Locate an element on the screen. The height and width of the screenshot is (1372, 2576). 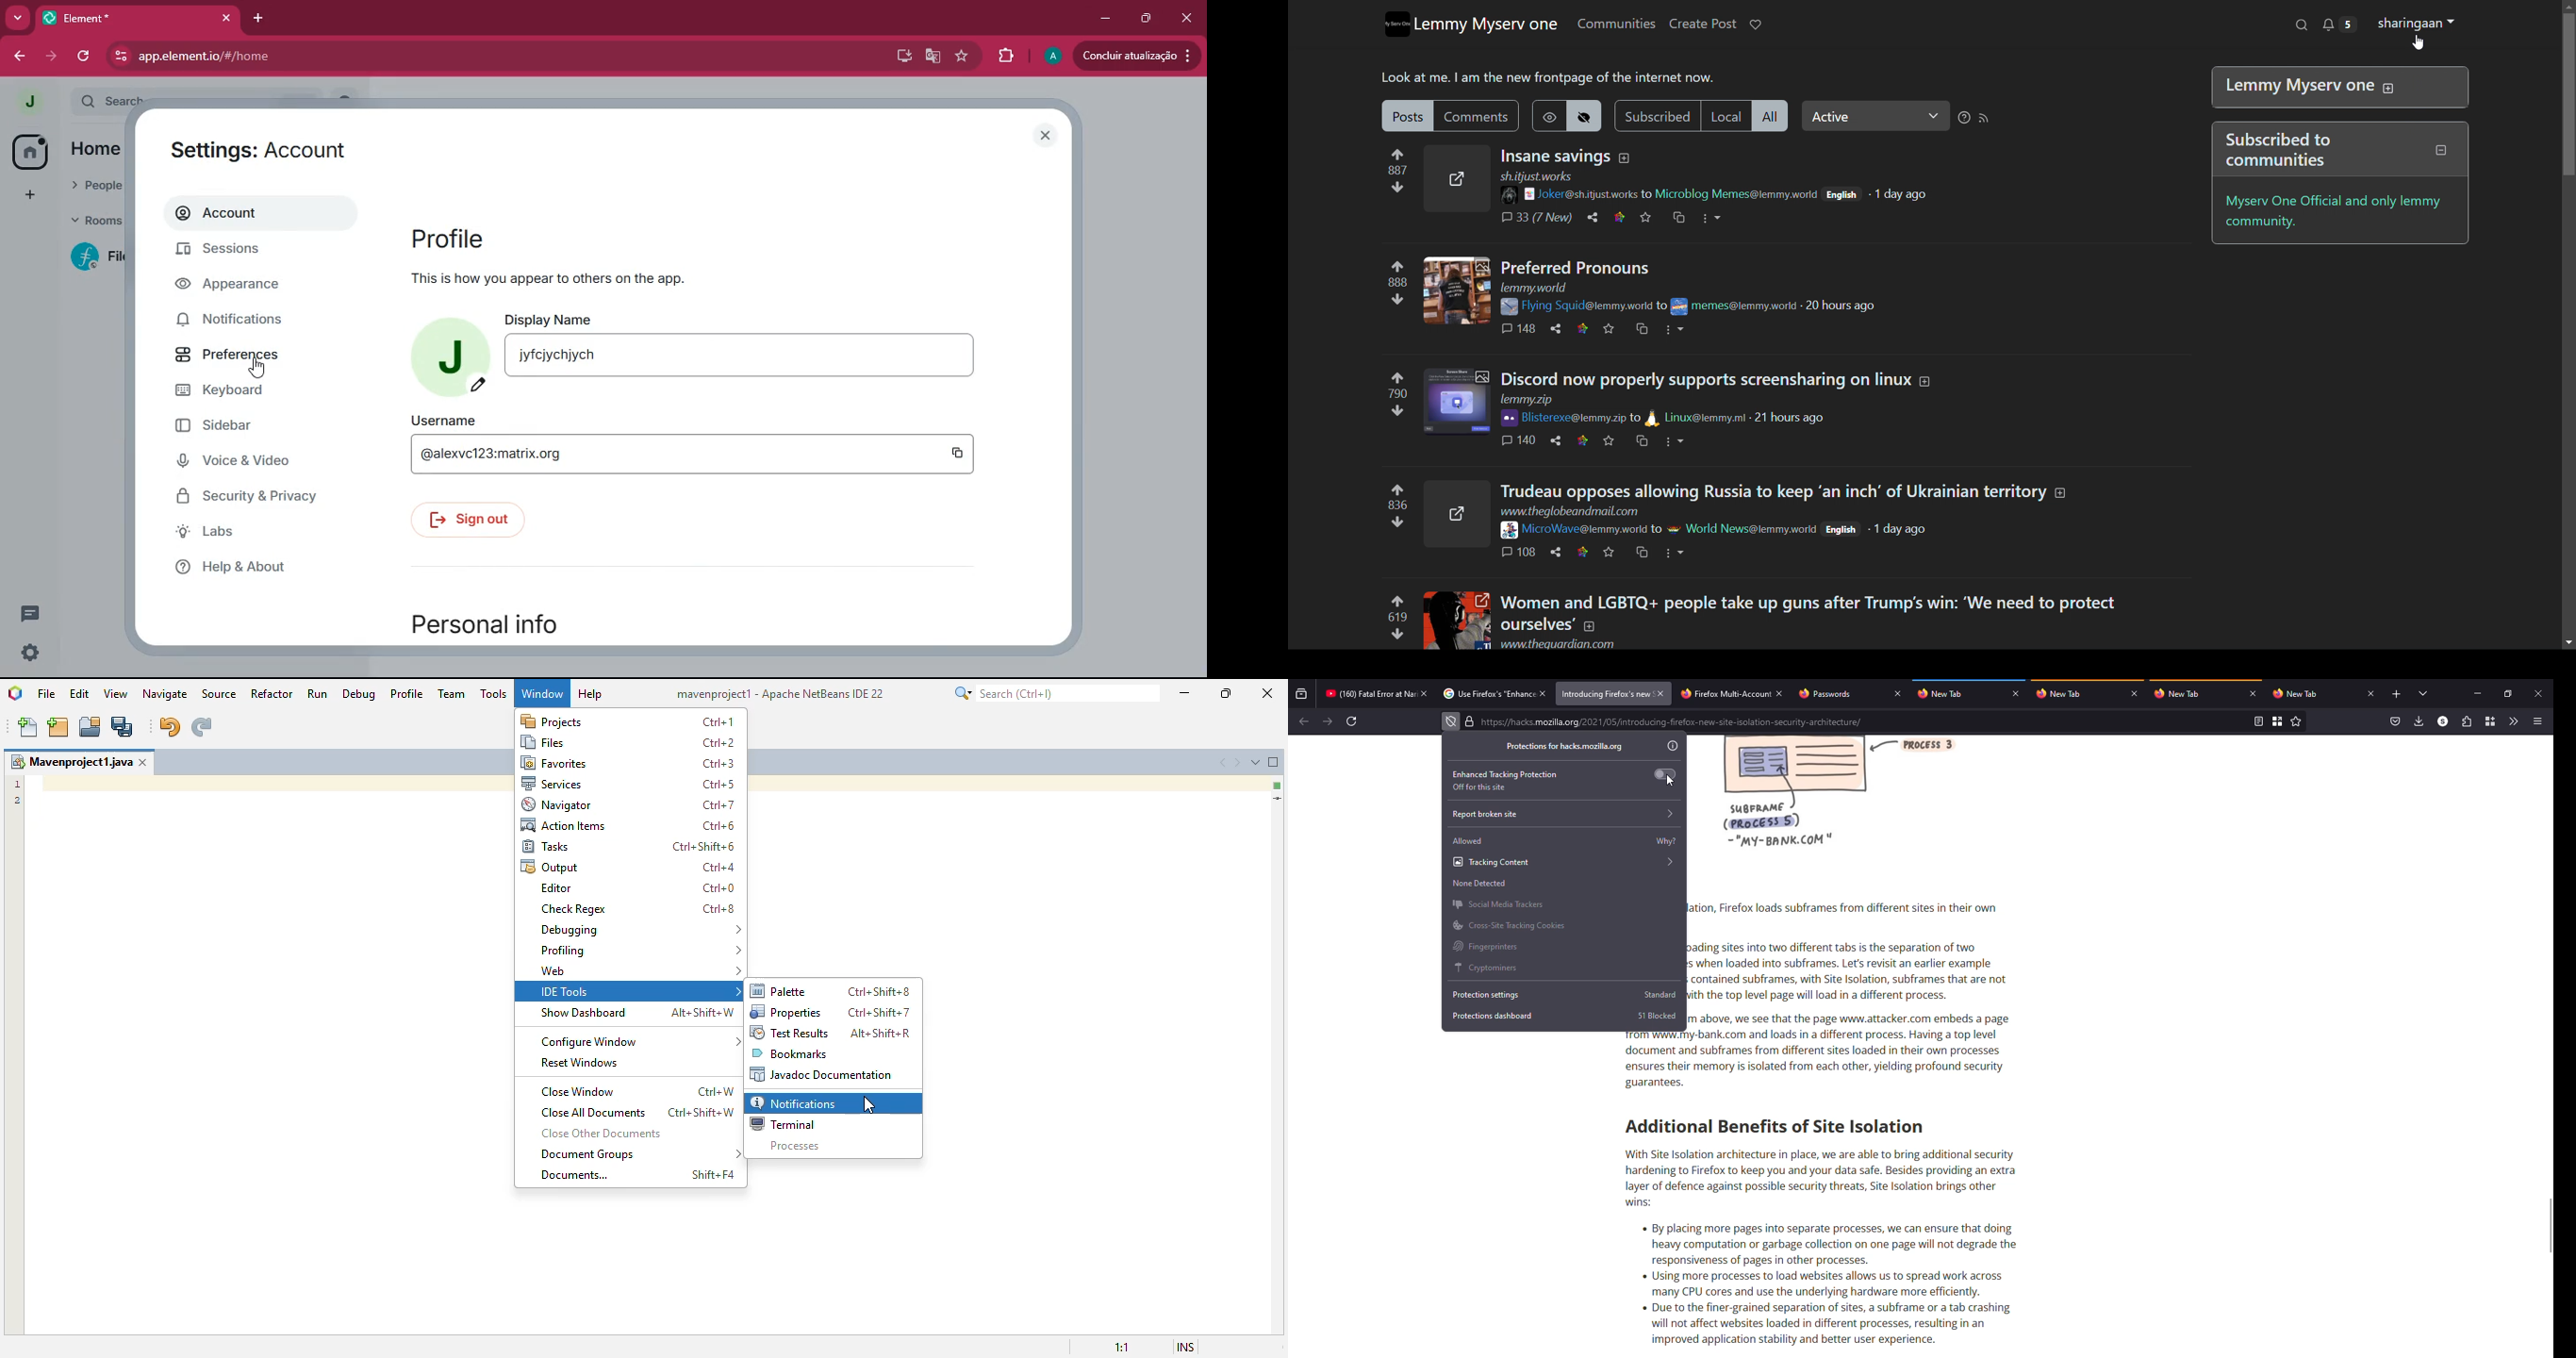
Microwave@lemmy.world is located at coordinates (1574, 530).